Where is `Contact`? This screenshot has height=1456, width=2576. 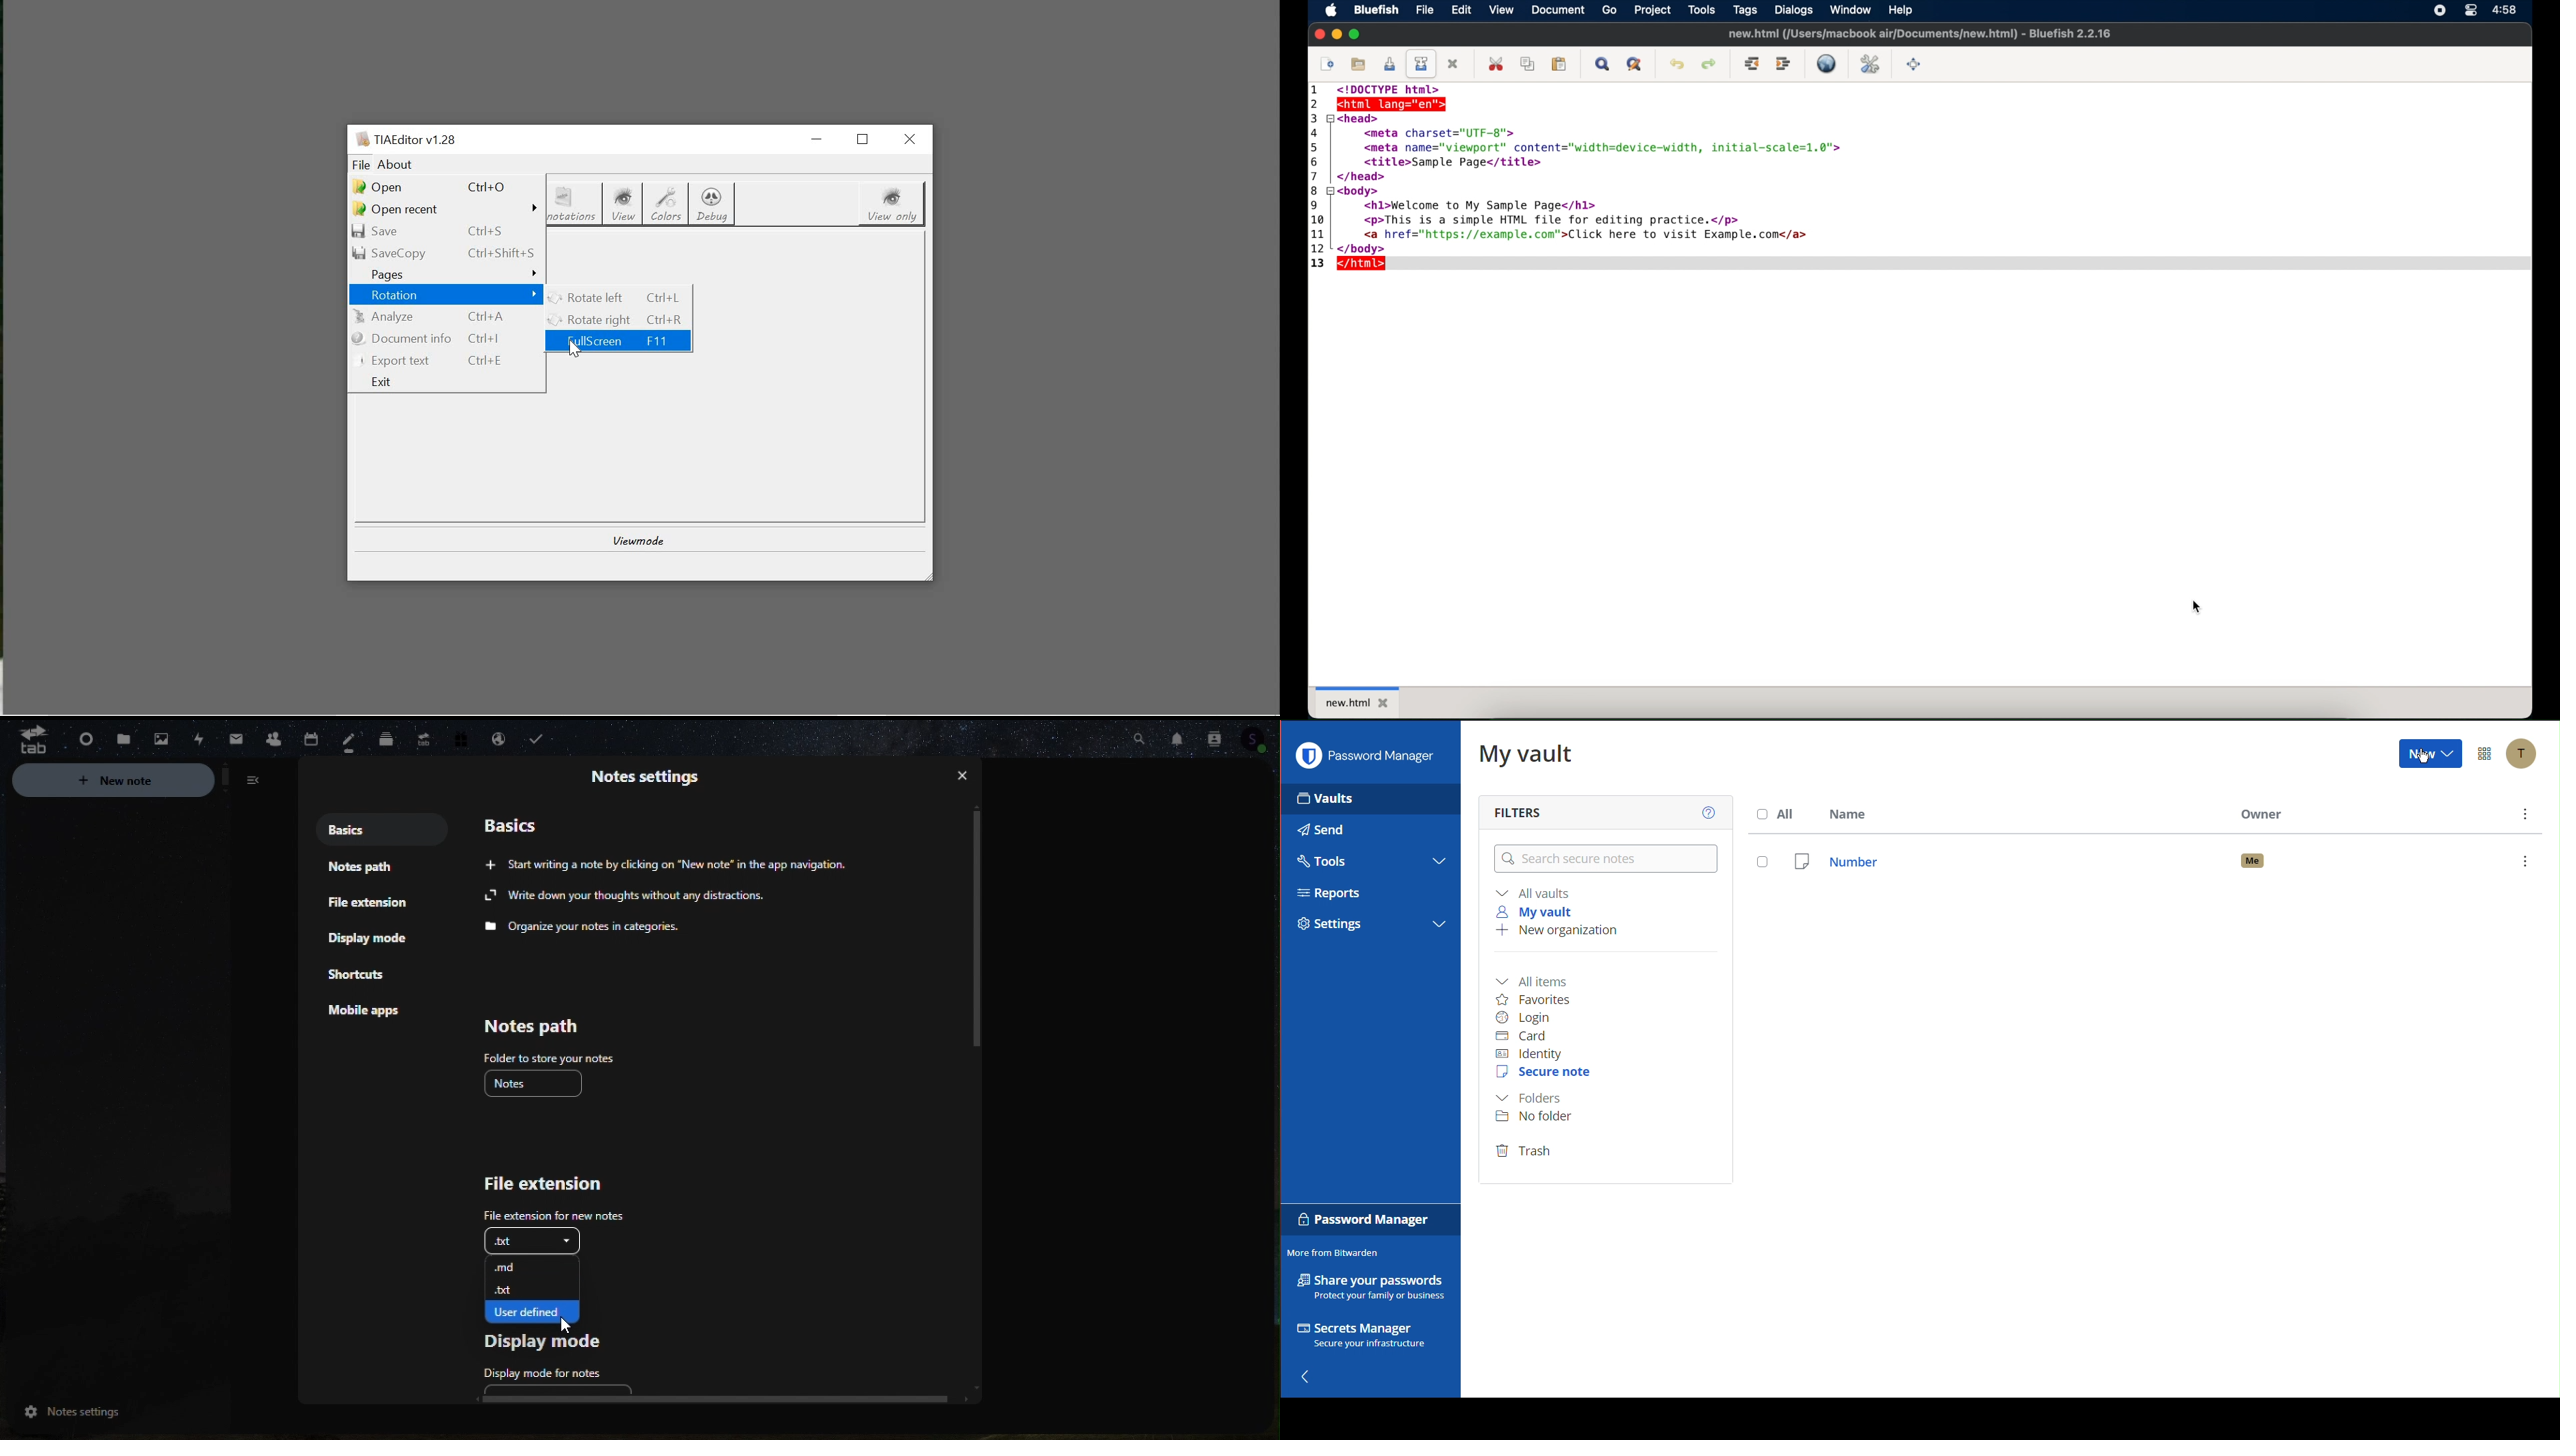
Contact is located at coordinates (1214, 735).